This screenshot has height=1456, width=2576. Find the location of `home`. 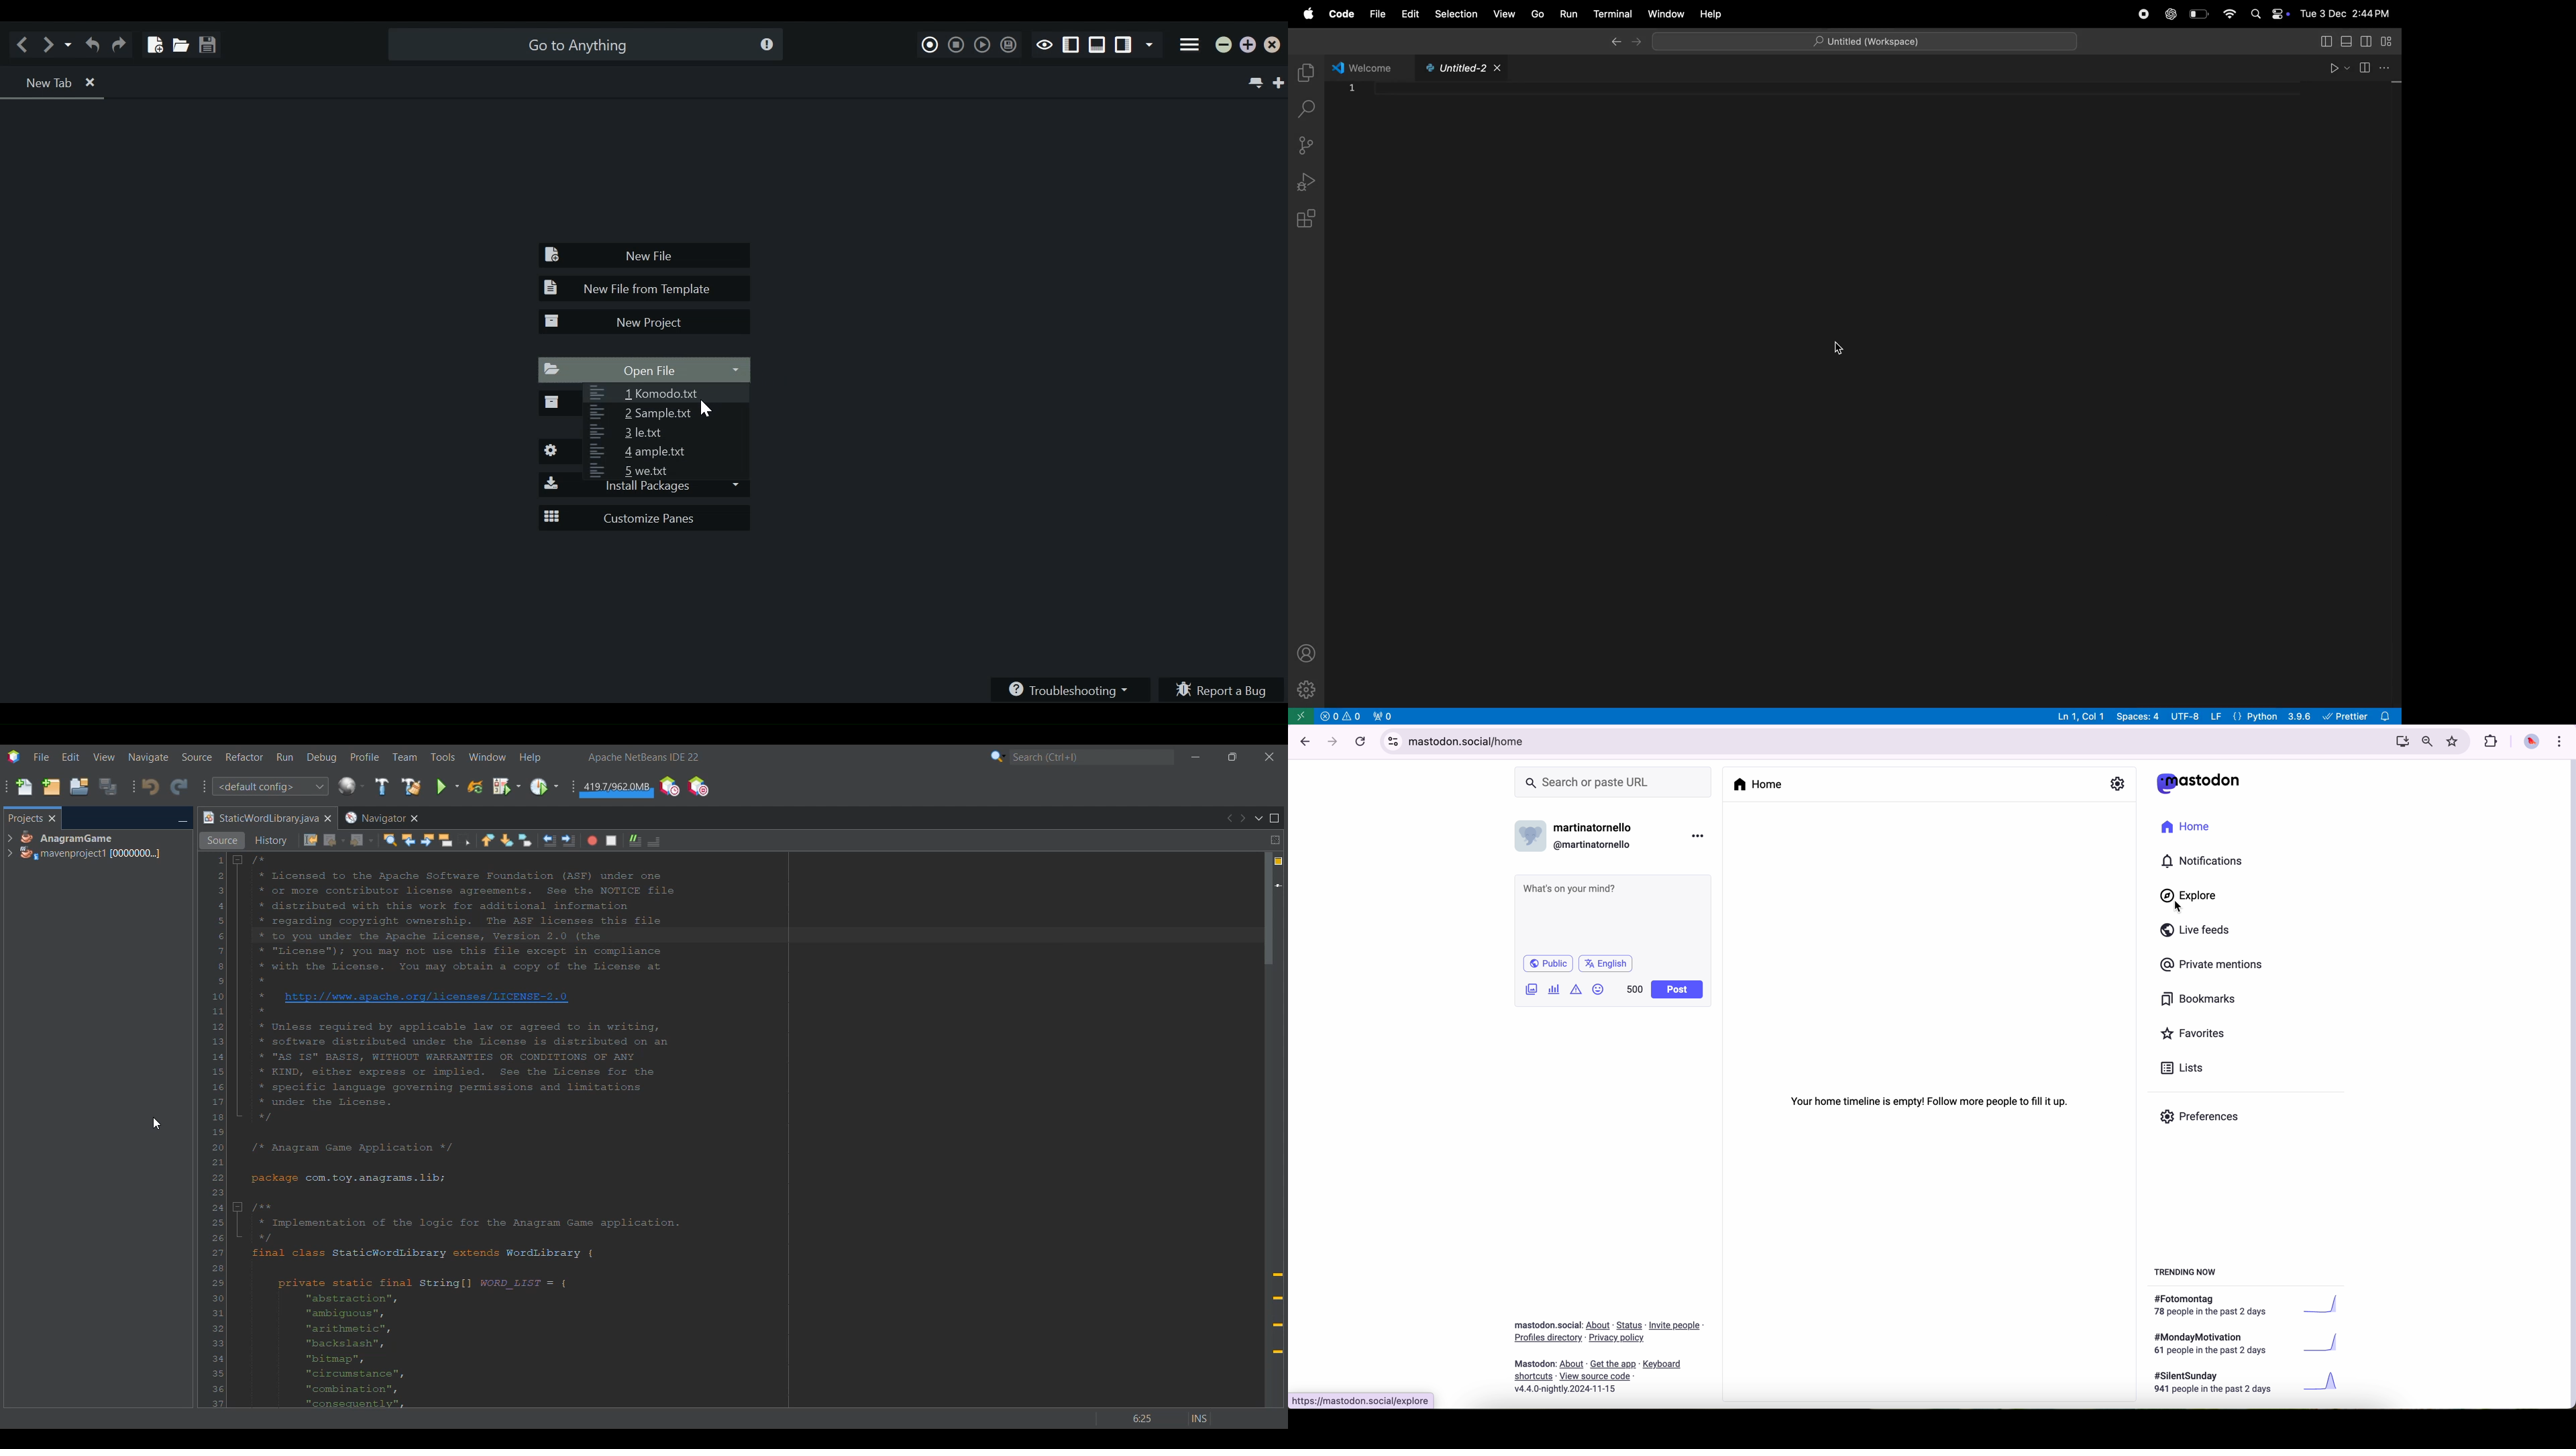

home is located at coordinates (1759, 785).